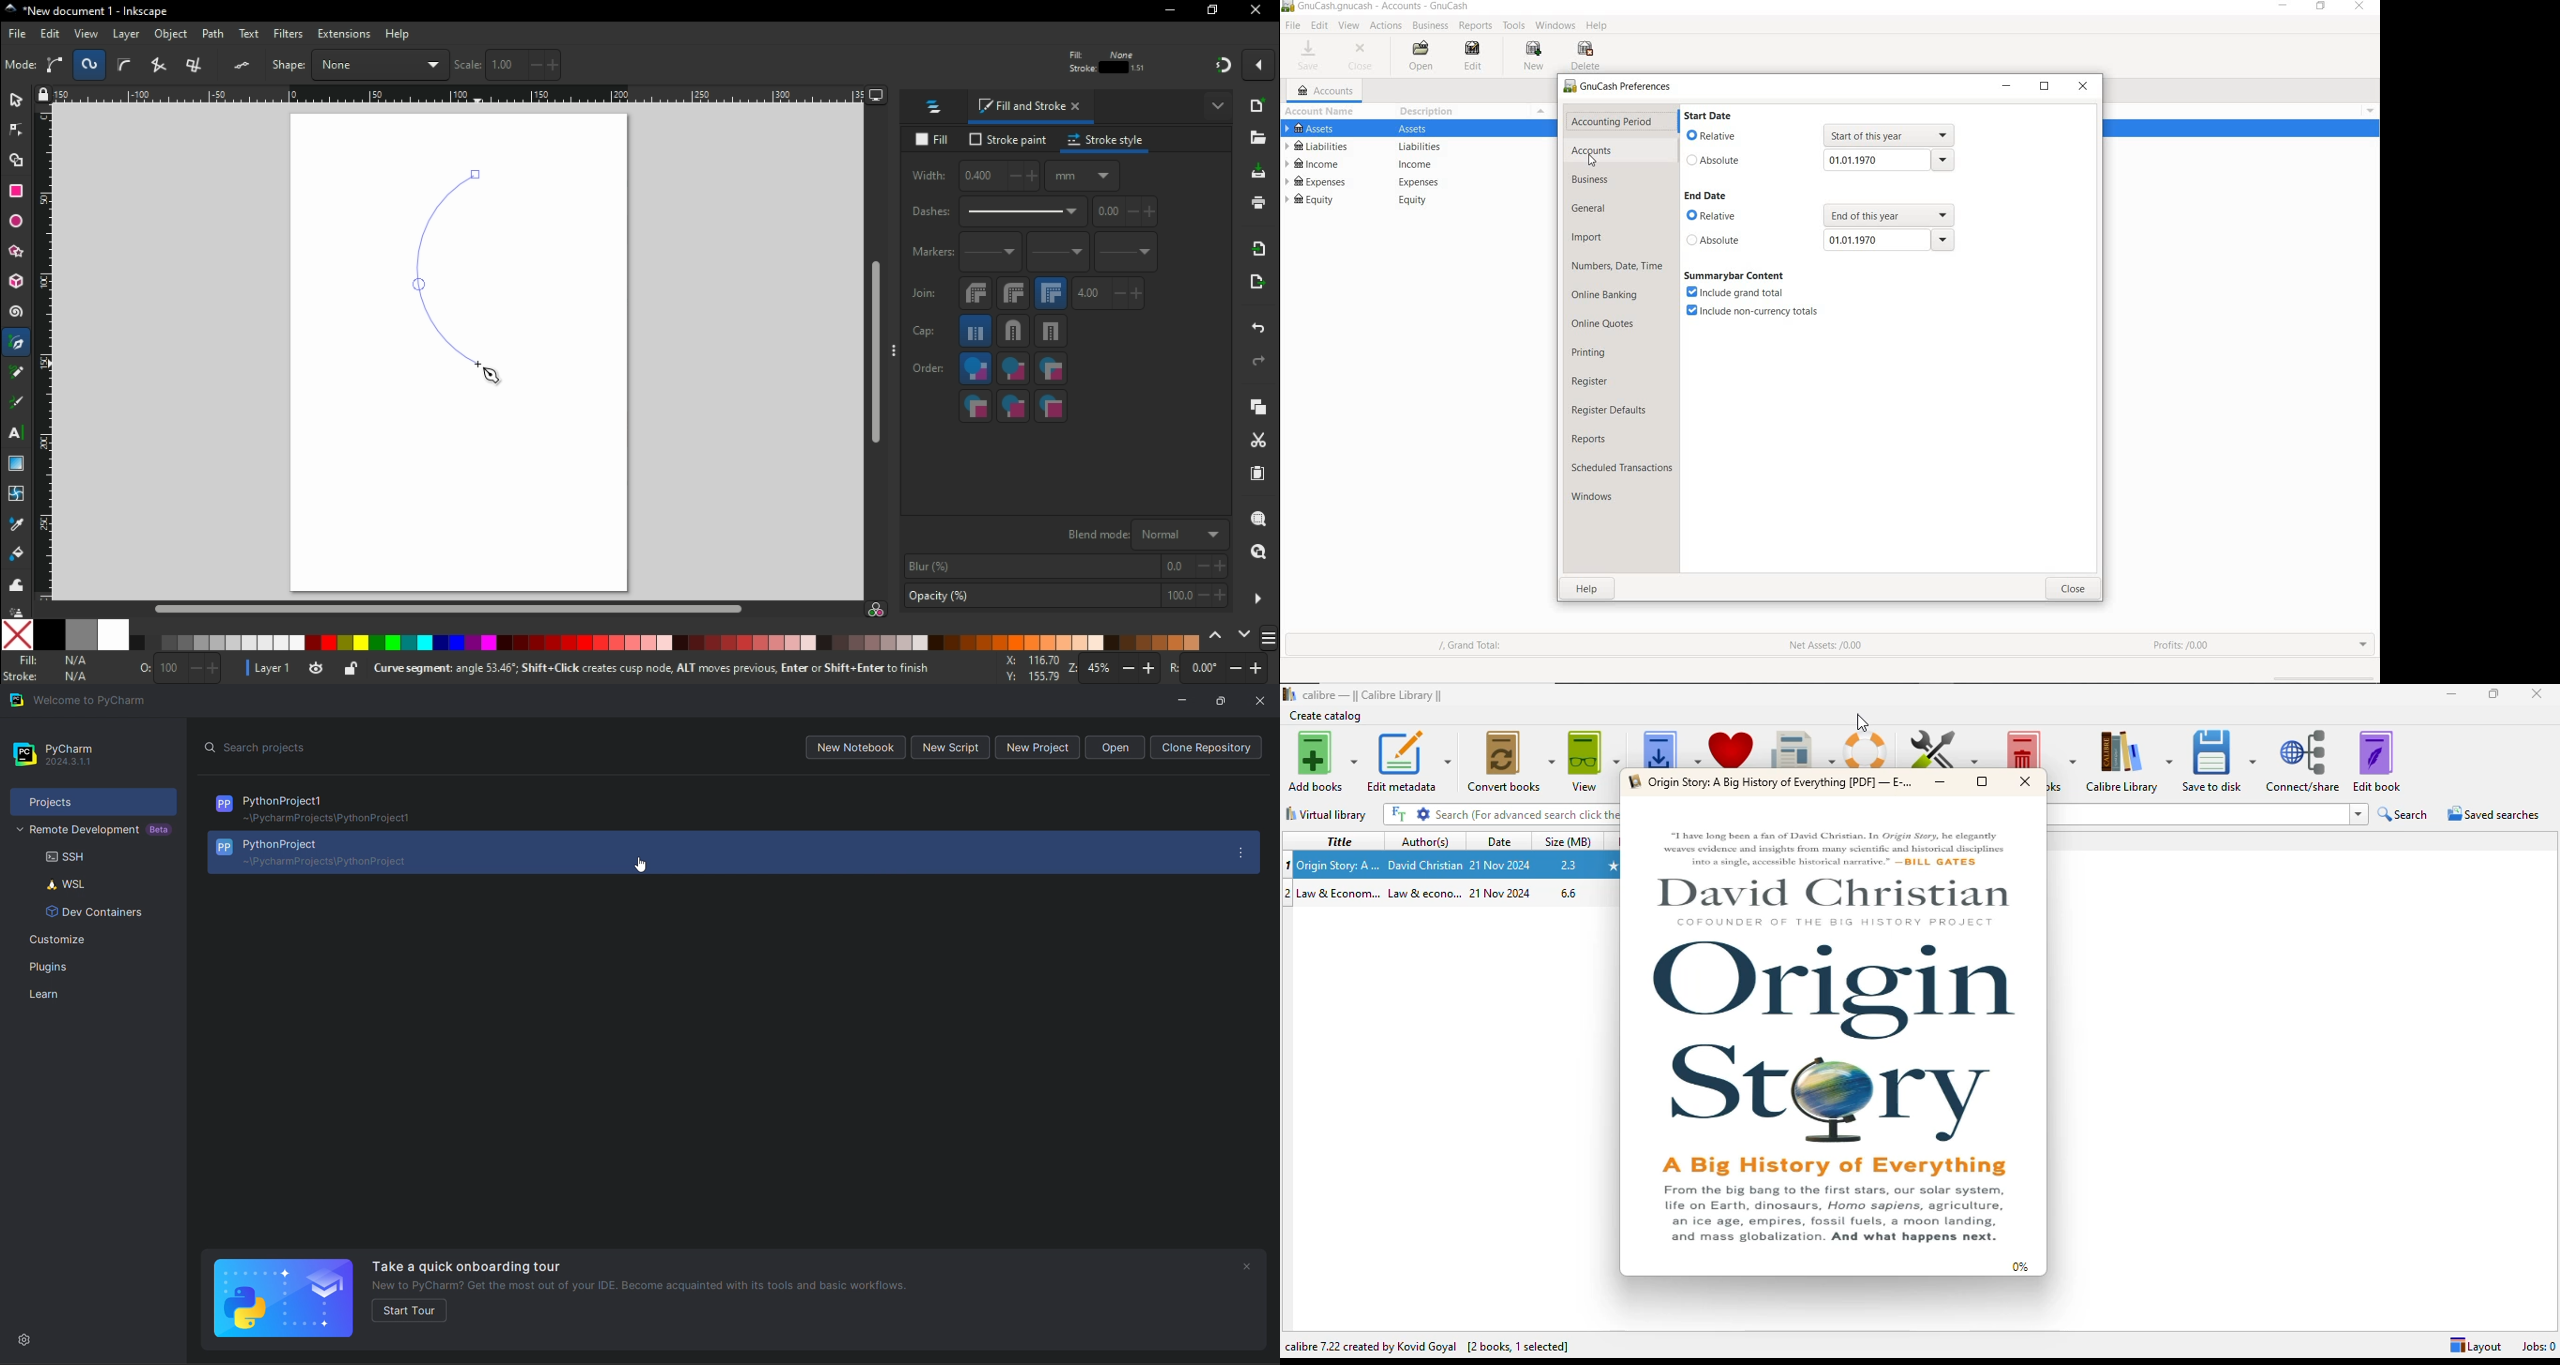 This screenshot has height=1372, width=2576. What do you see at coordinates (1542, 111) in the screenshot?
I see `Menu` at bounding box center [1542, 111].